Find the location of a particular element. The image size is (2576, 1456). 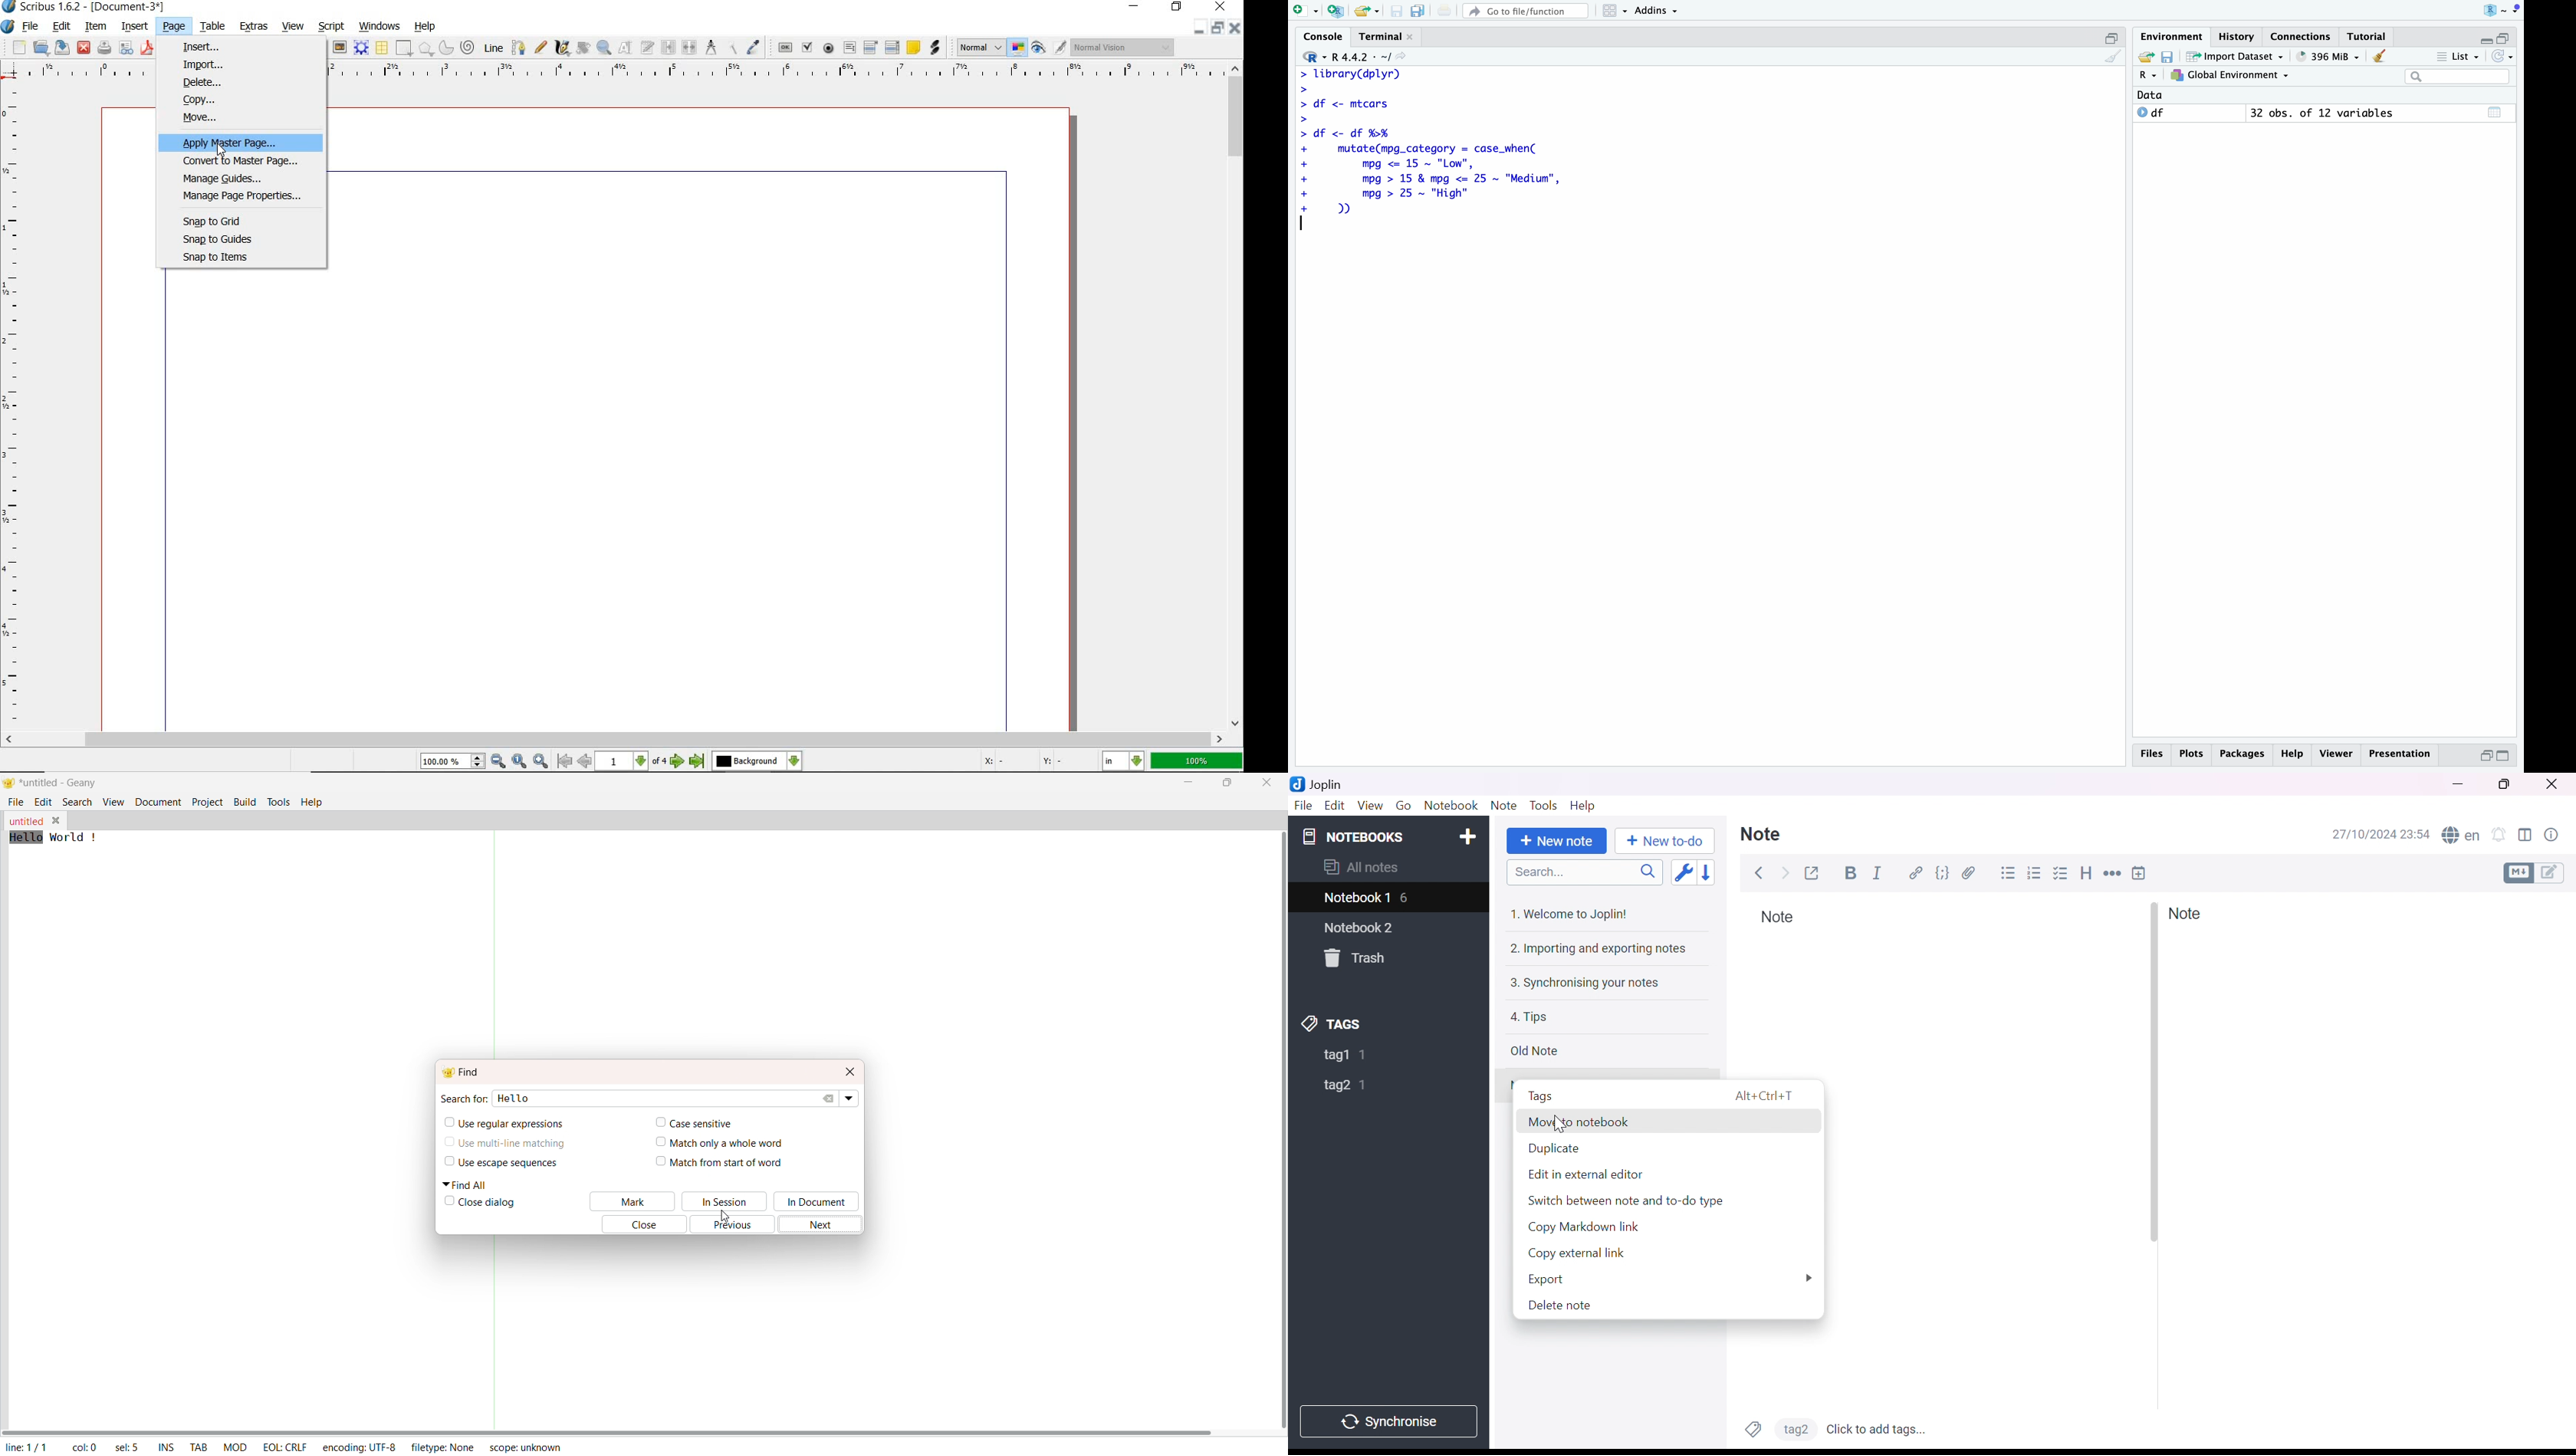

delete is located at coordinates (213, 81).